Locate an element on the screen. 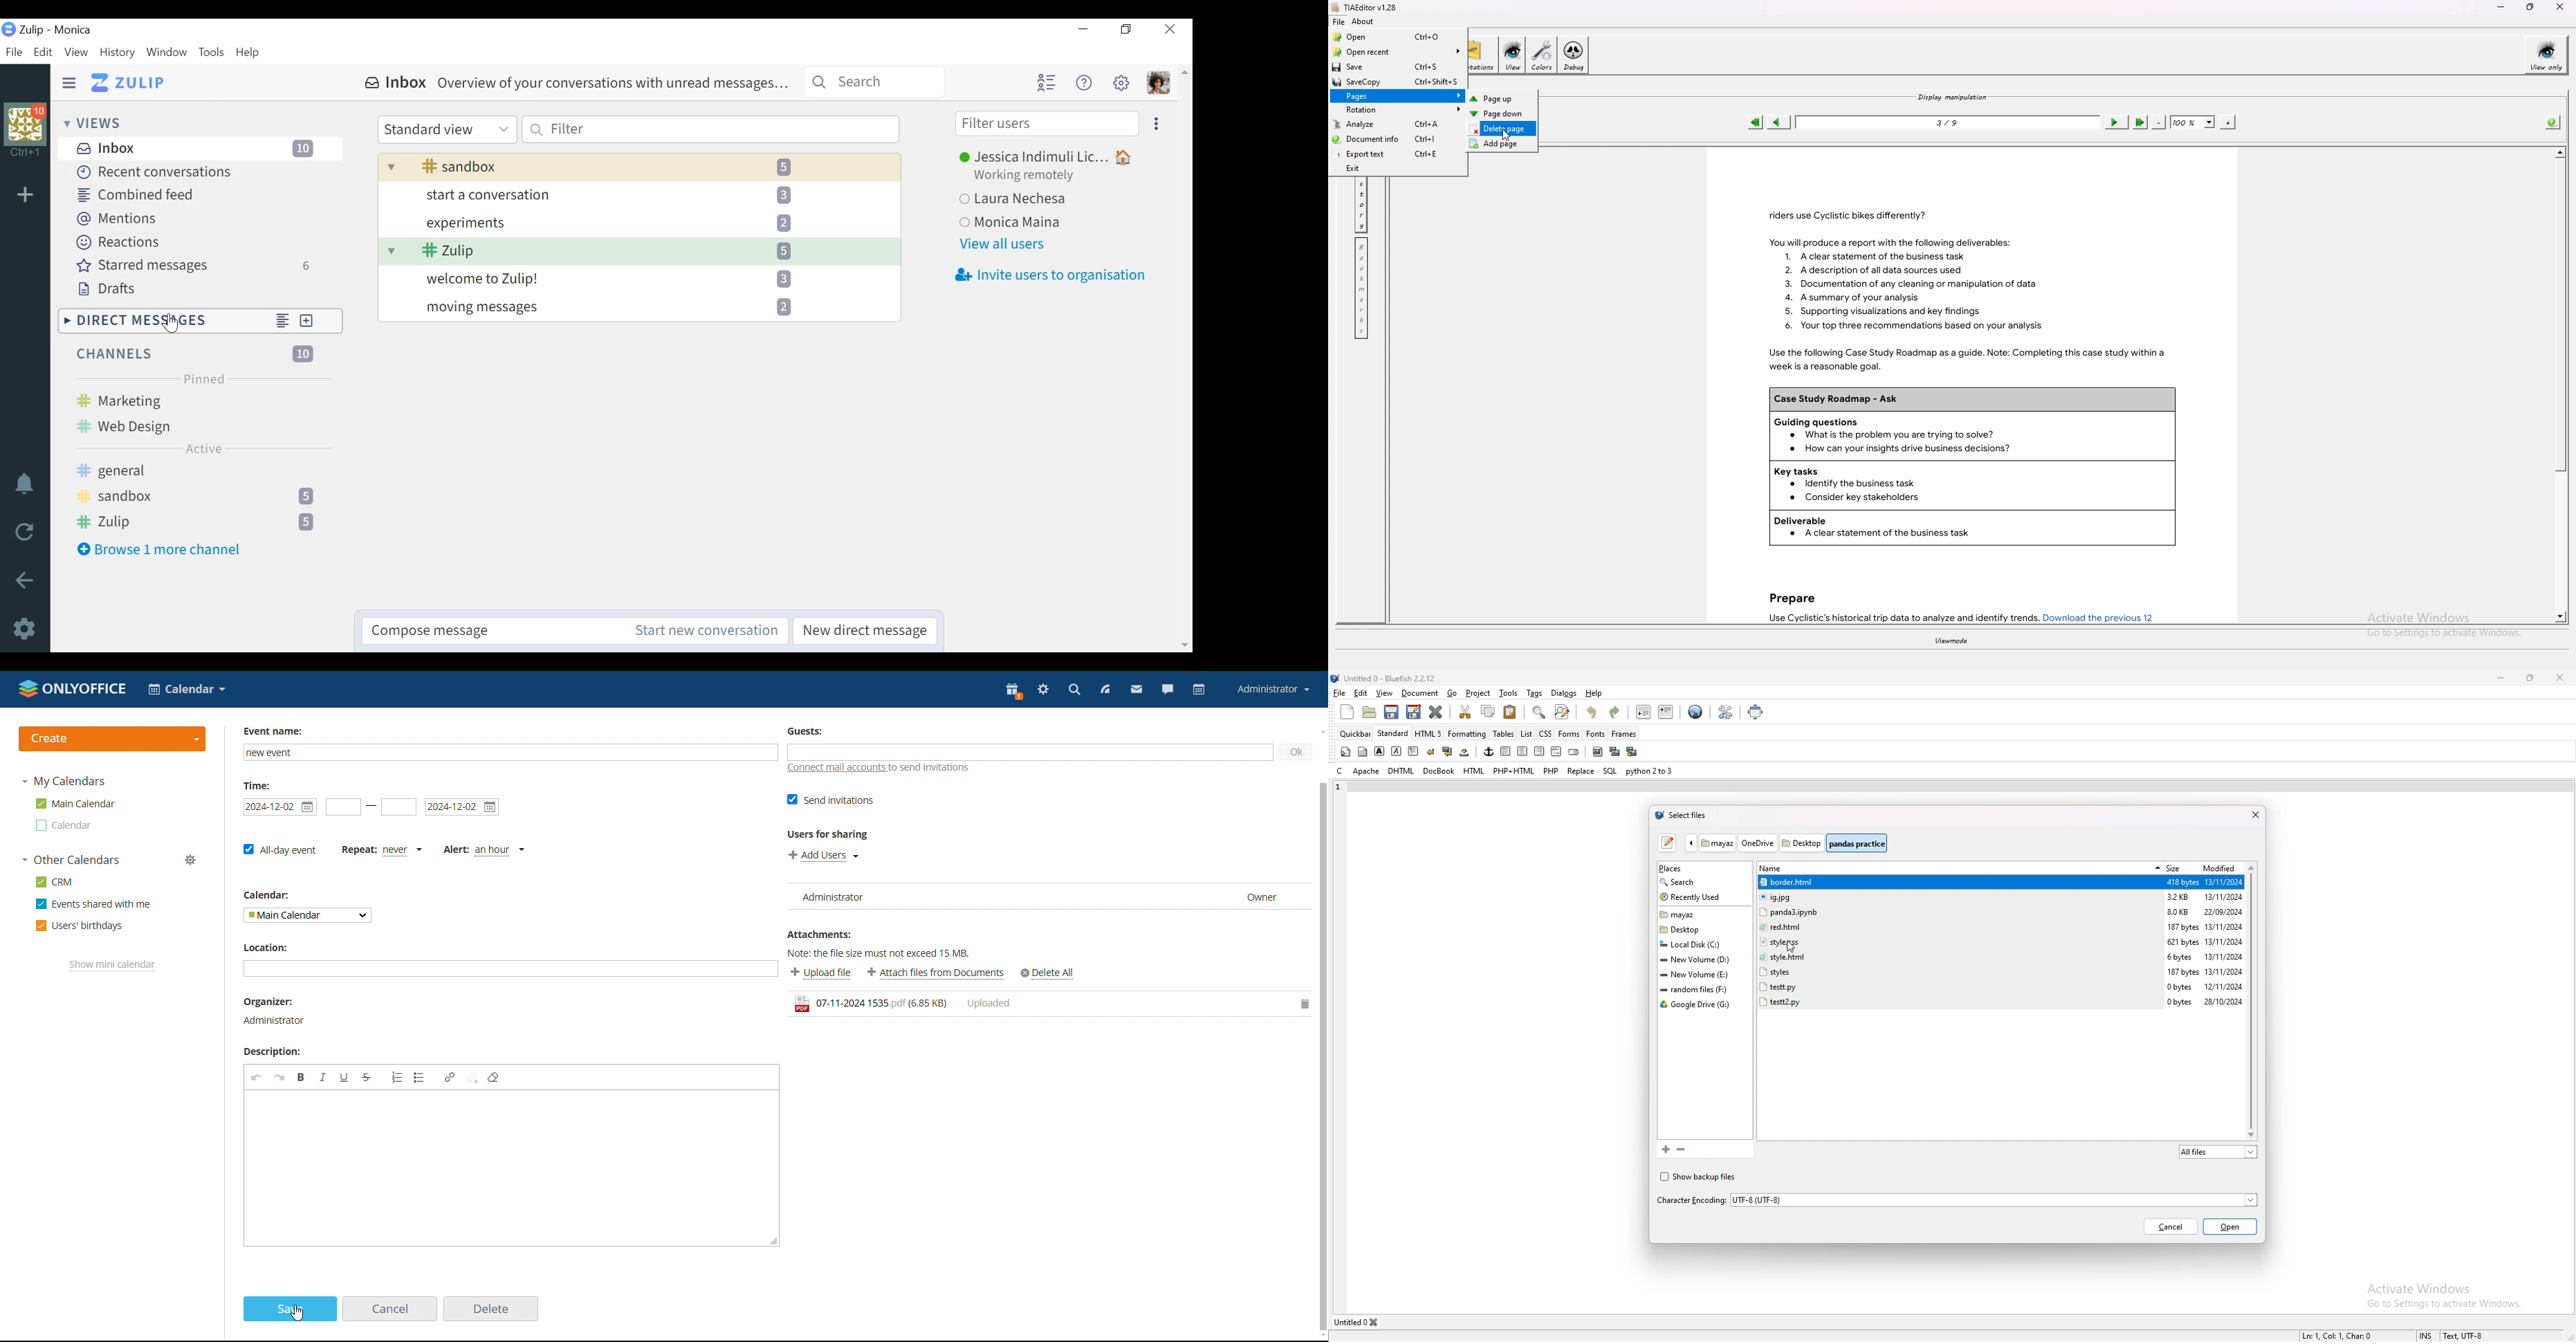 This screenshot has height=1344, width=2576. notification is located at coordinates (23, 484).